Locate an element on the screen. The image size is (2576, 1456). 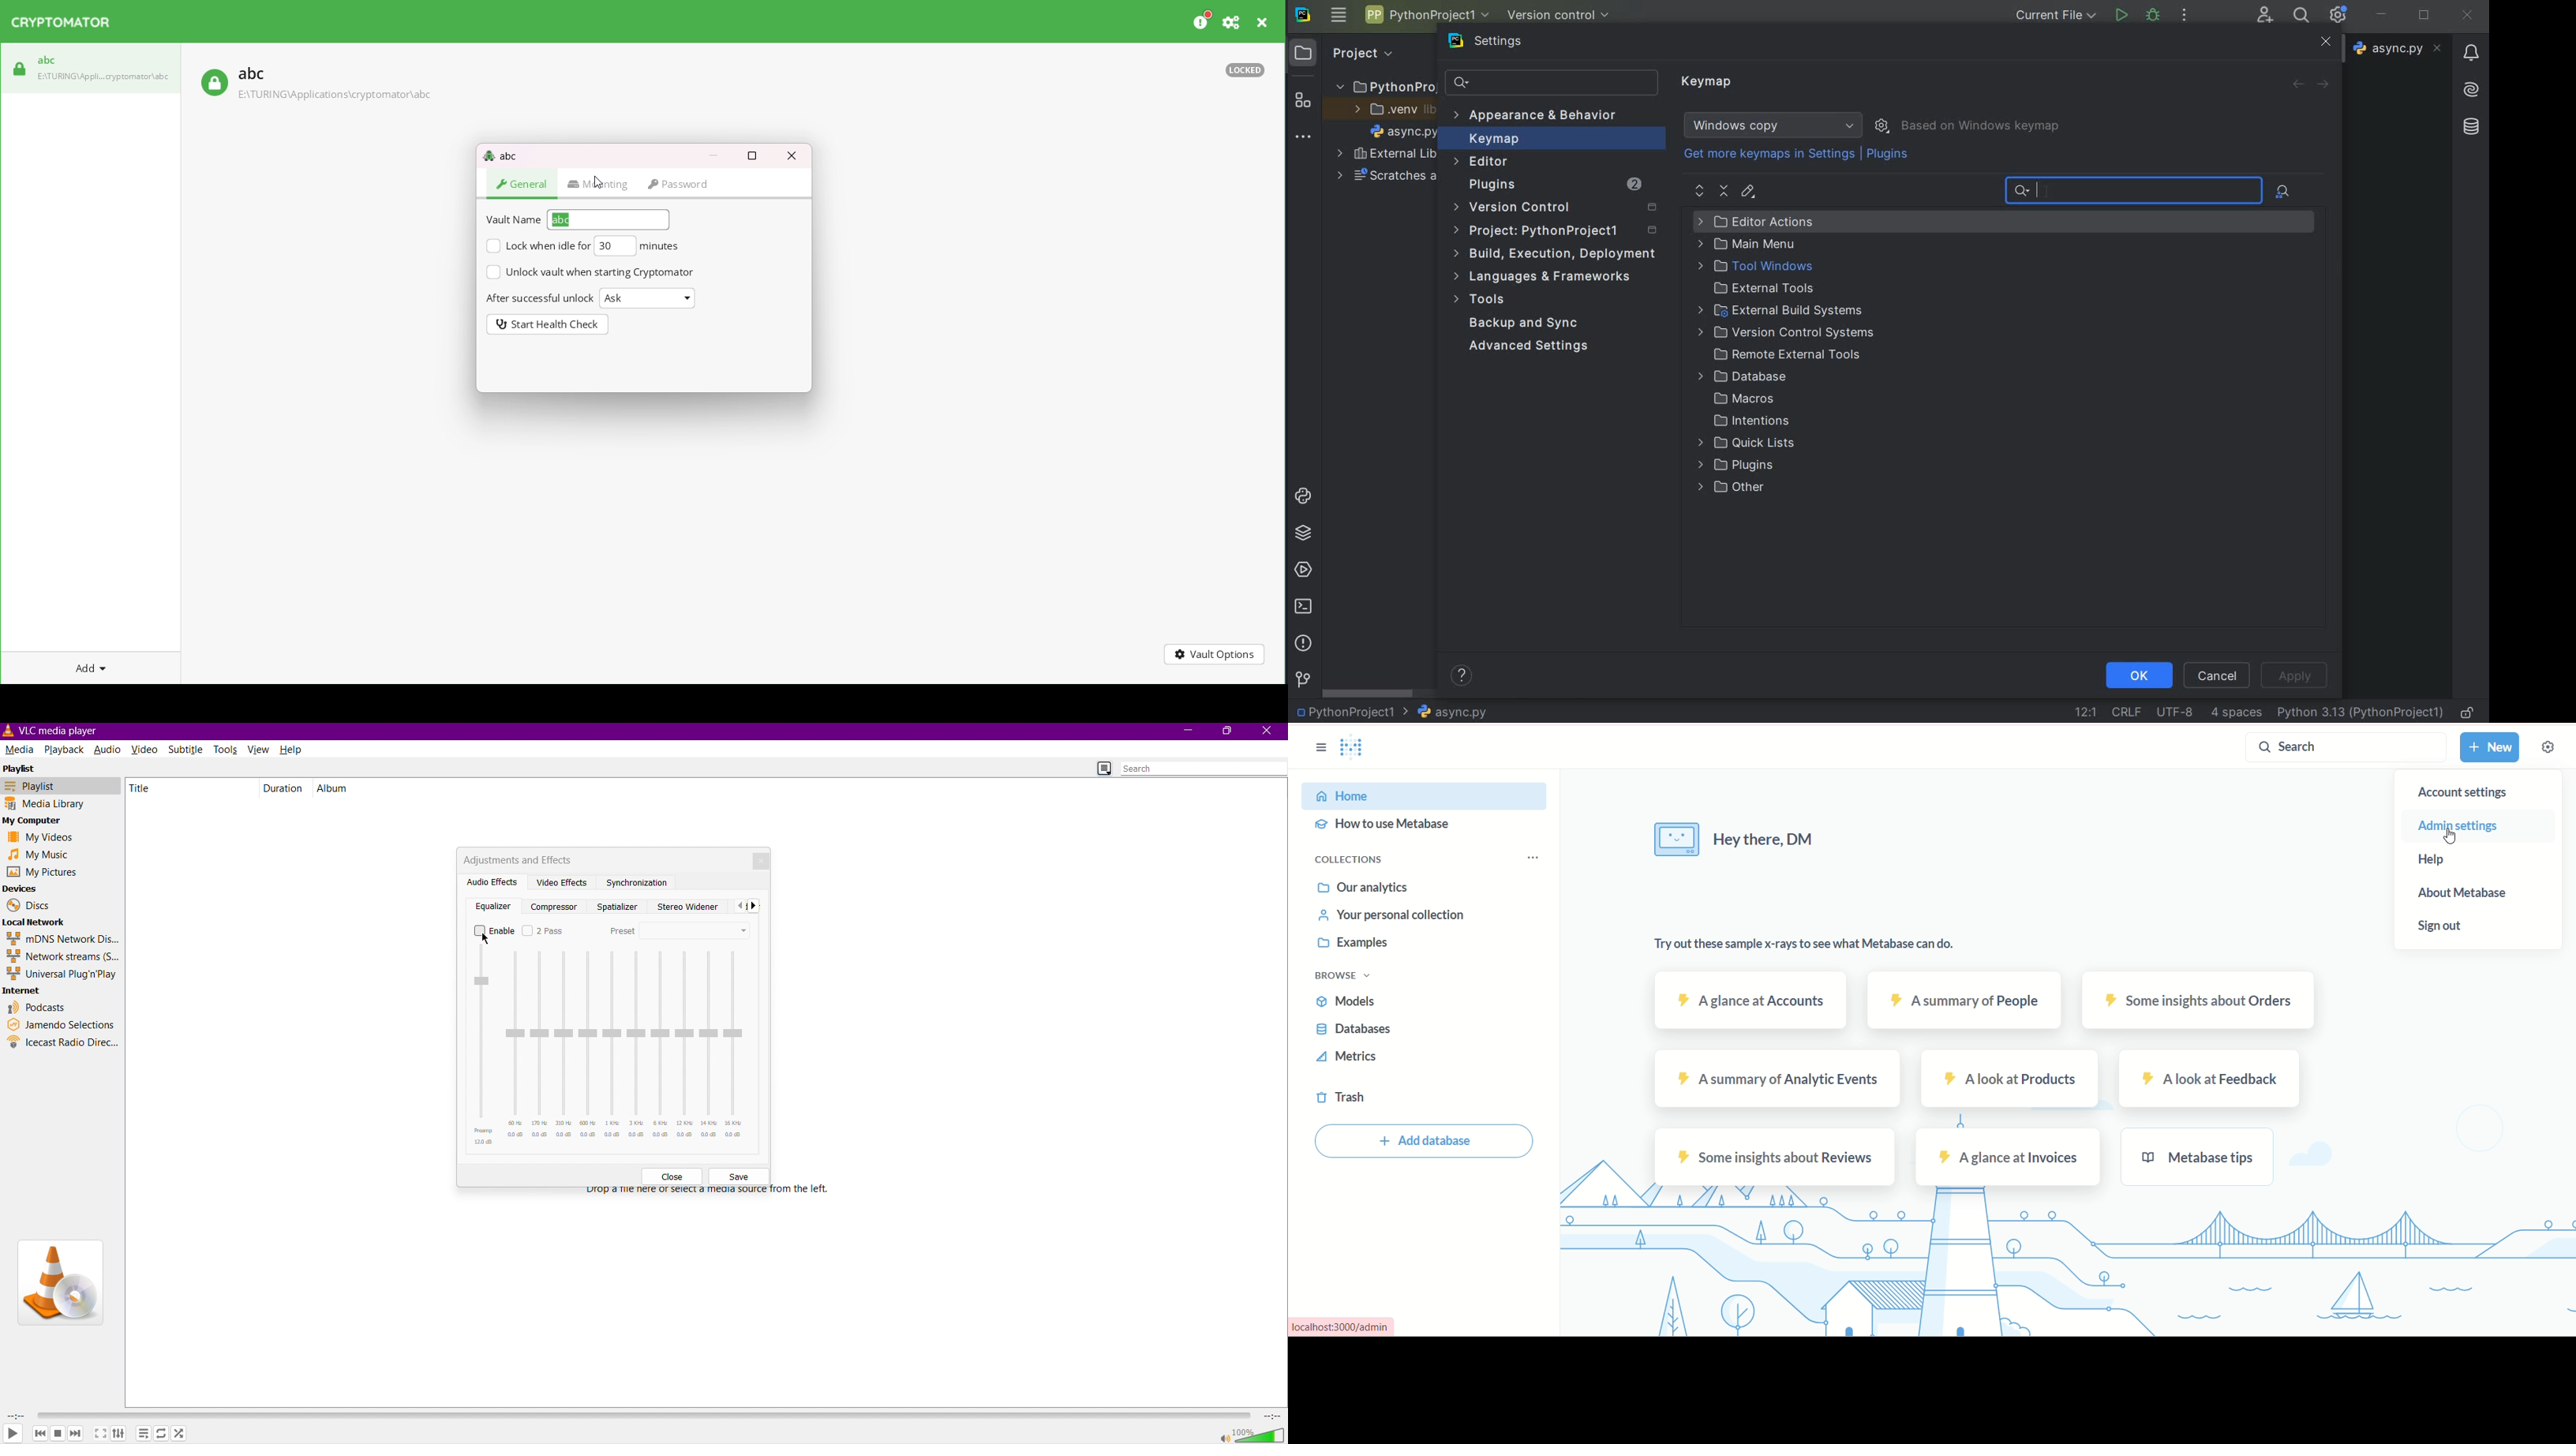
abc is located at coordinates (252, 73).